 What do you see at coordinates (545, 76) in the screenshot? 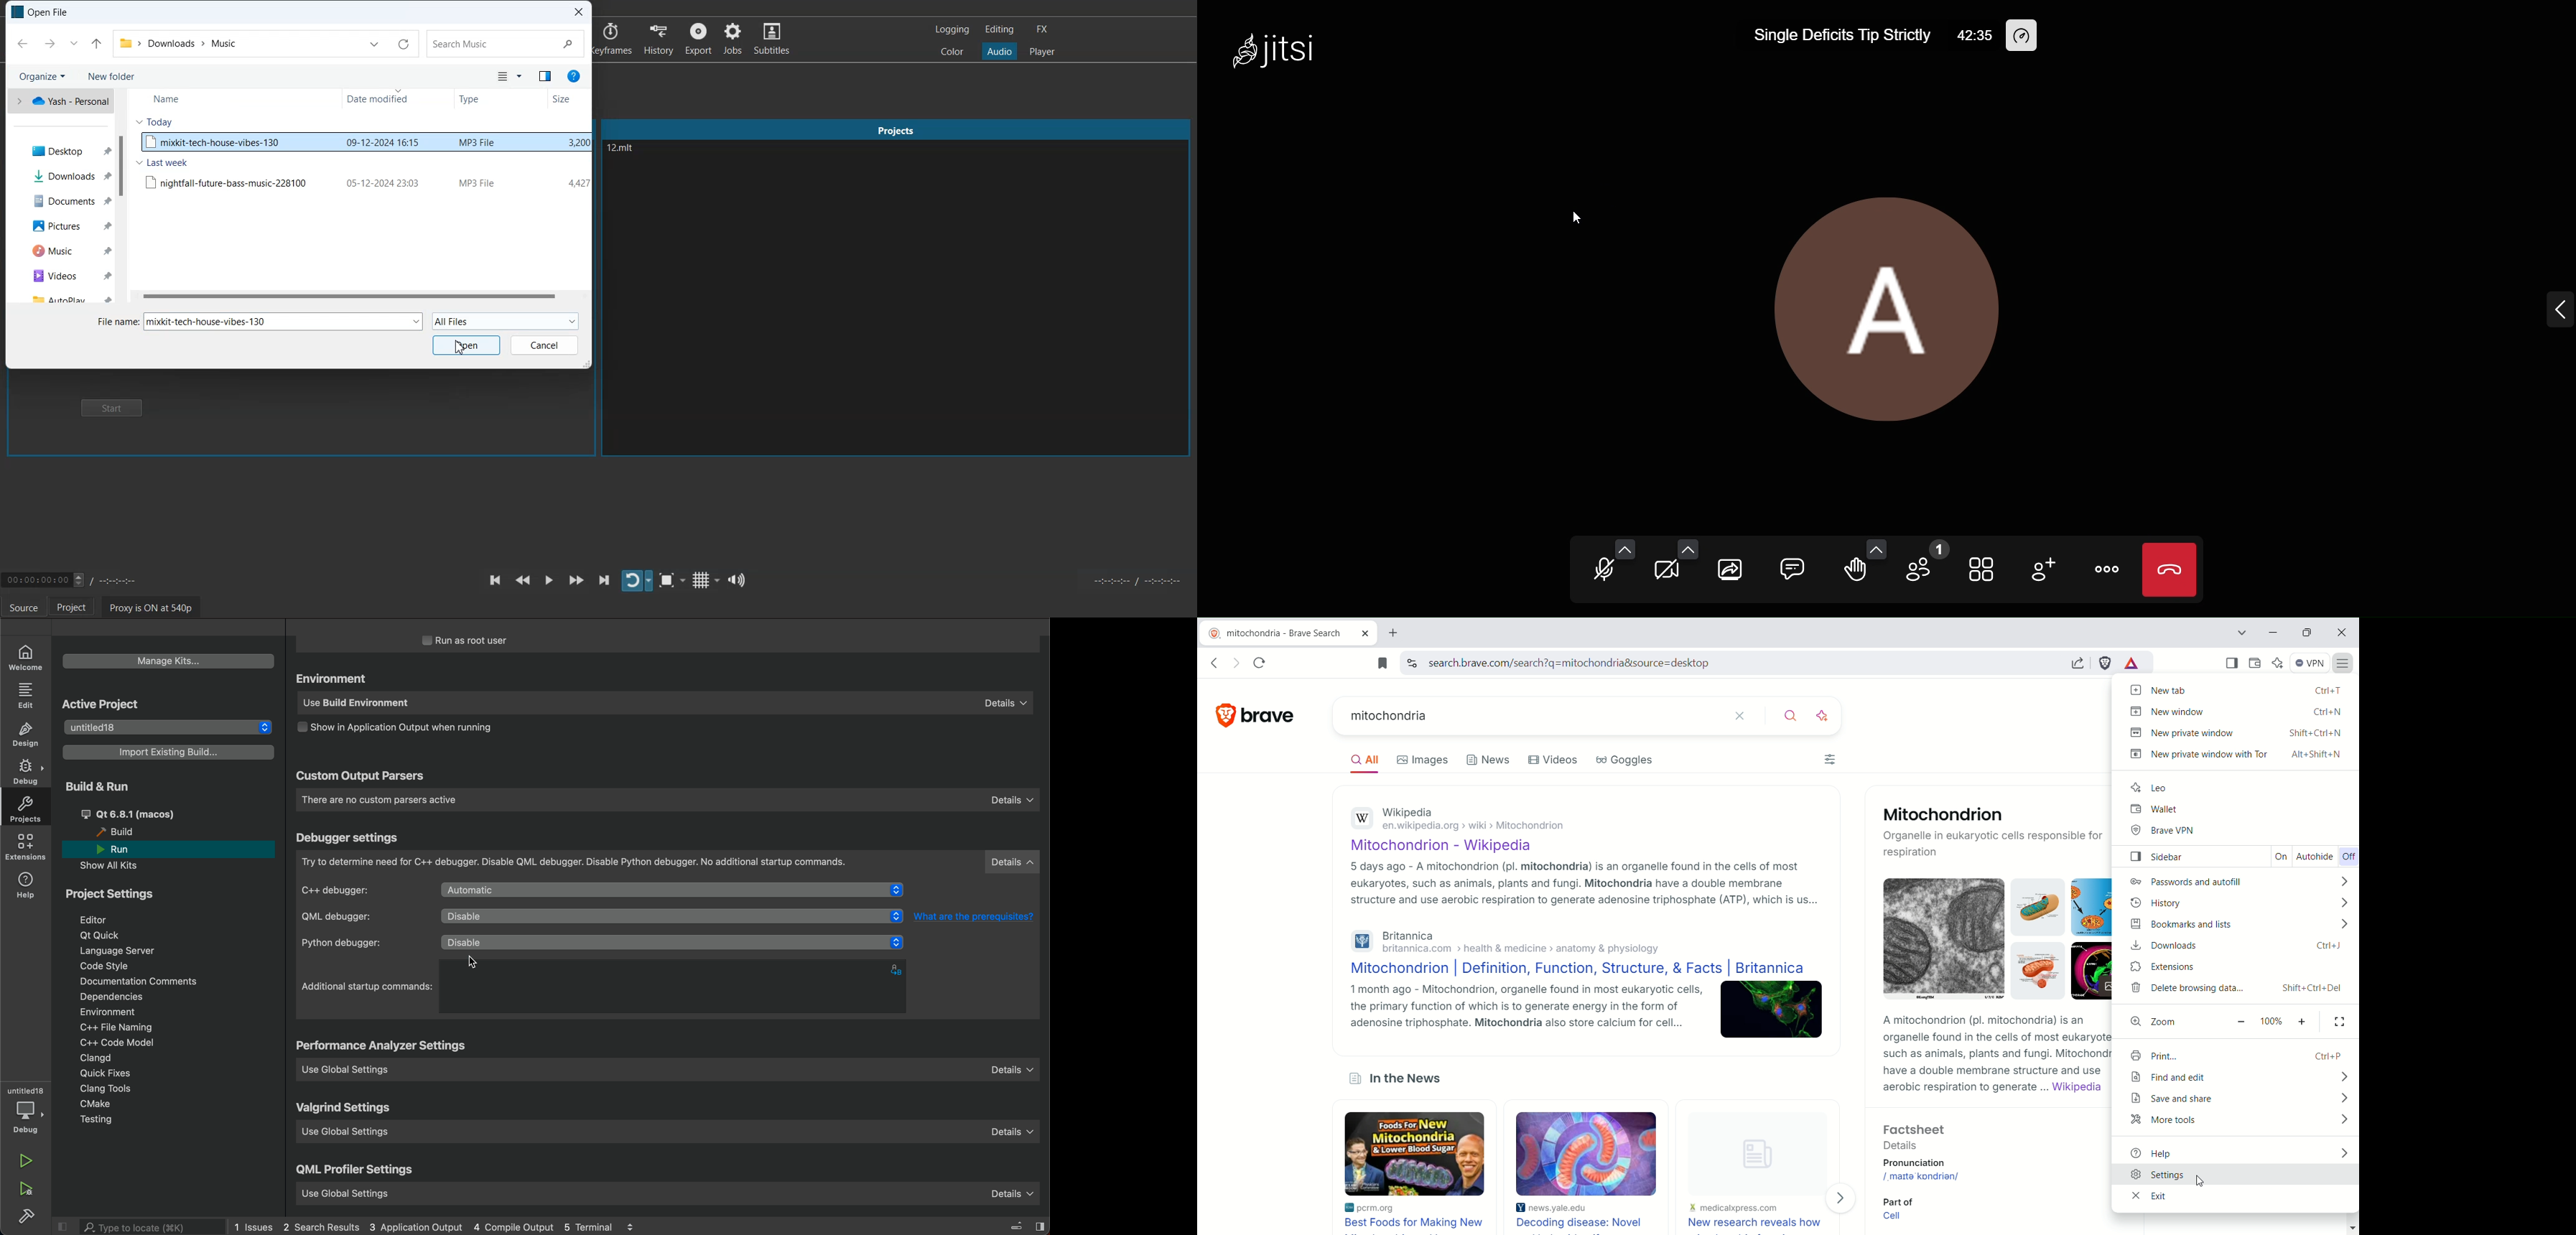
I see `Show the preview pane` at bounding box center [545, 76].